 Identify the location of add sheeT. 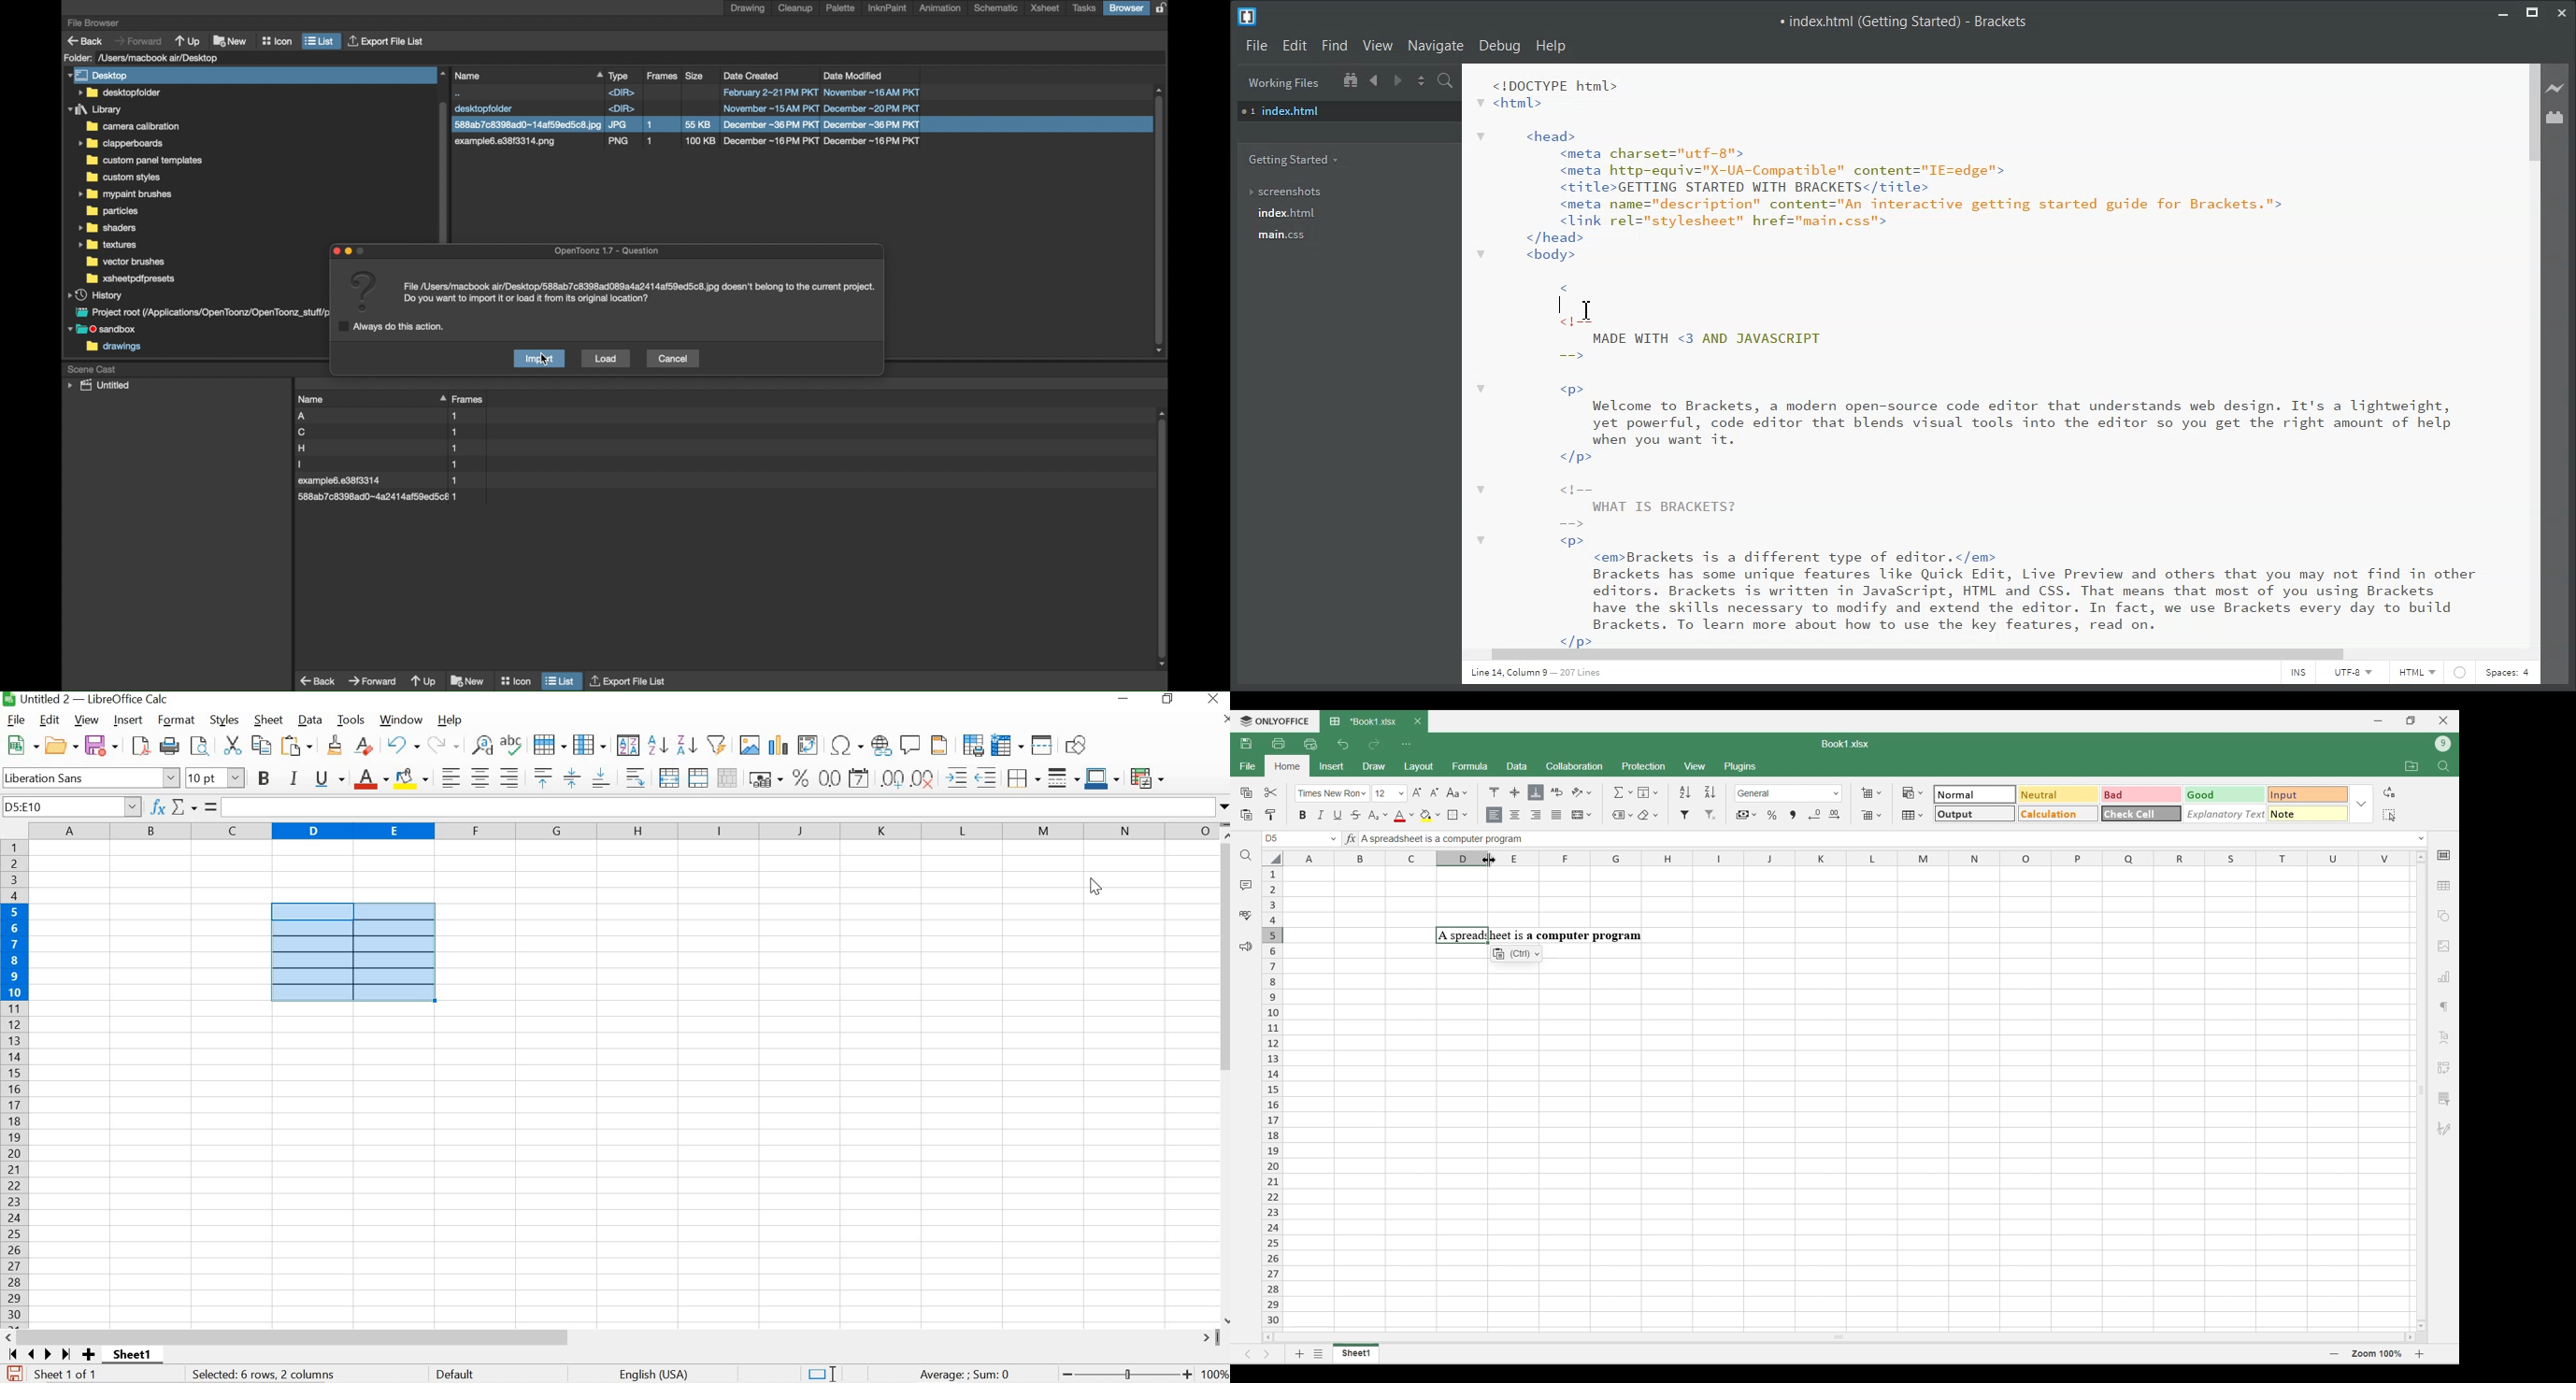
(88, 1355).